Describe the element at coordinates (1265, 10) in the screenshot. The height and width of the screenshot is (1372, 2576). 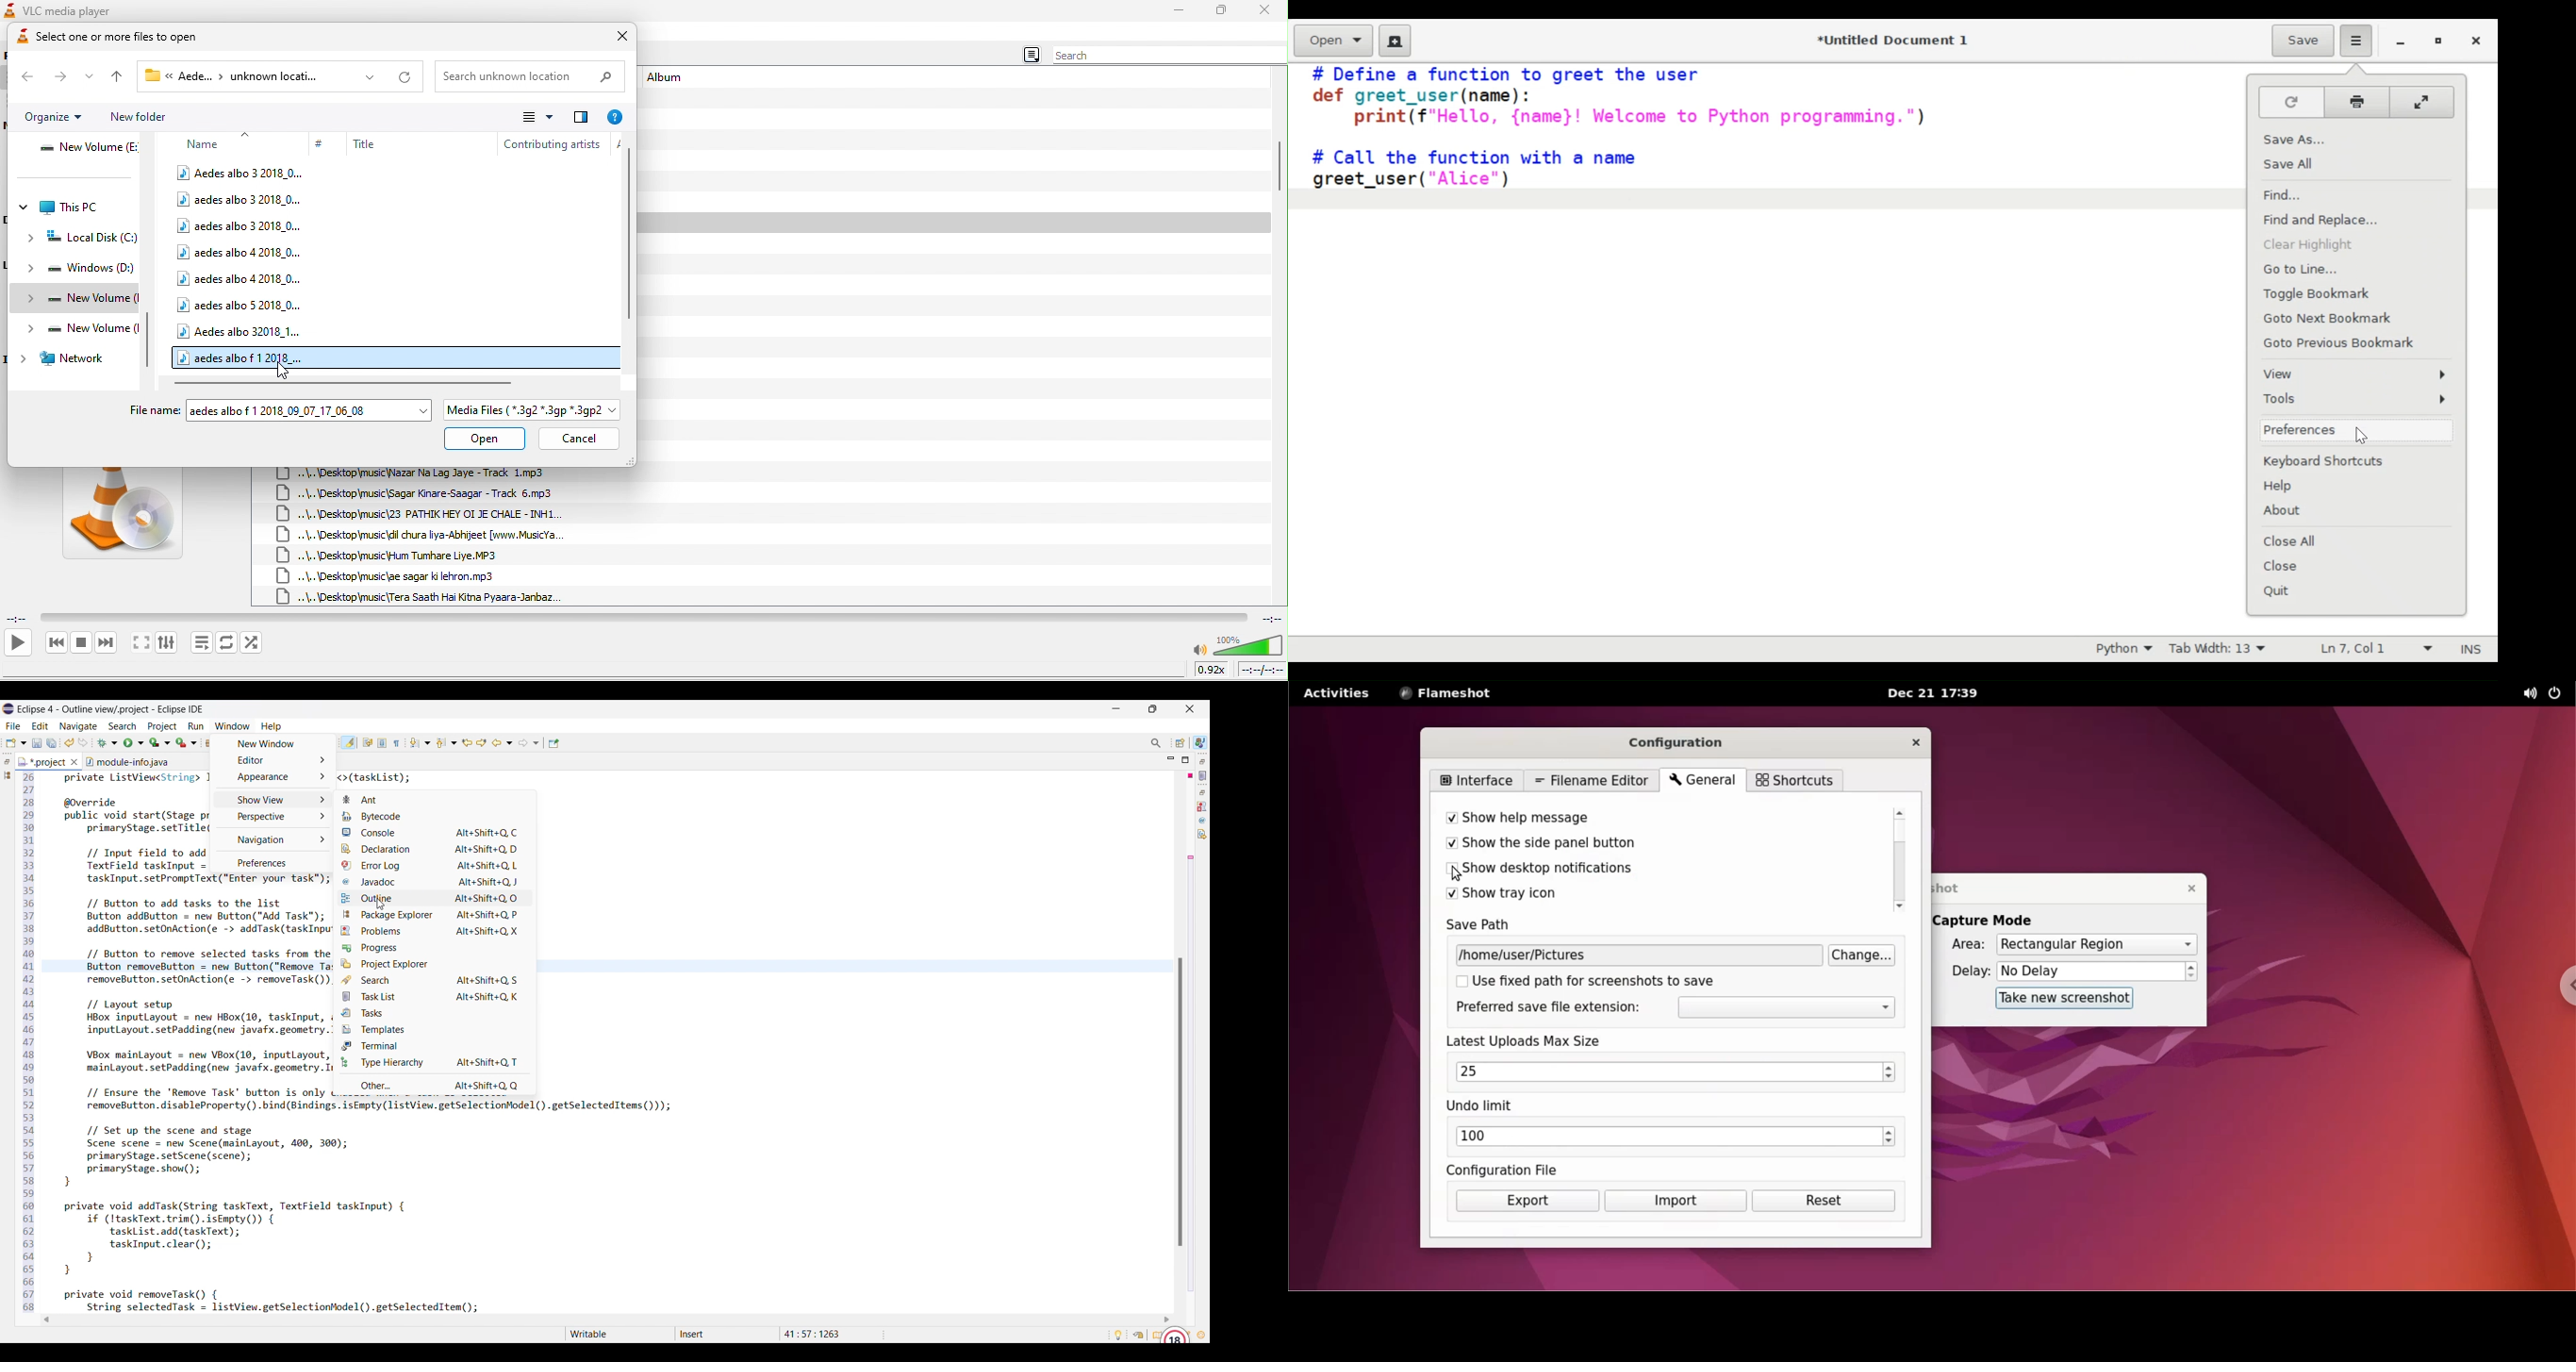
I see `close` at that location.